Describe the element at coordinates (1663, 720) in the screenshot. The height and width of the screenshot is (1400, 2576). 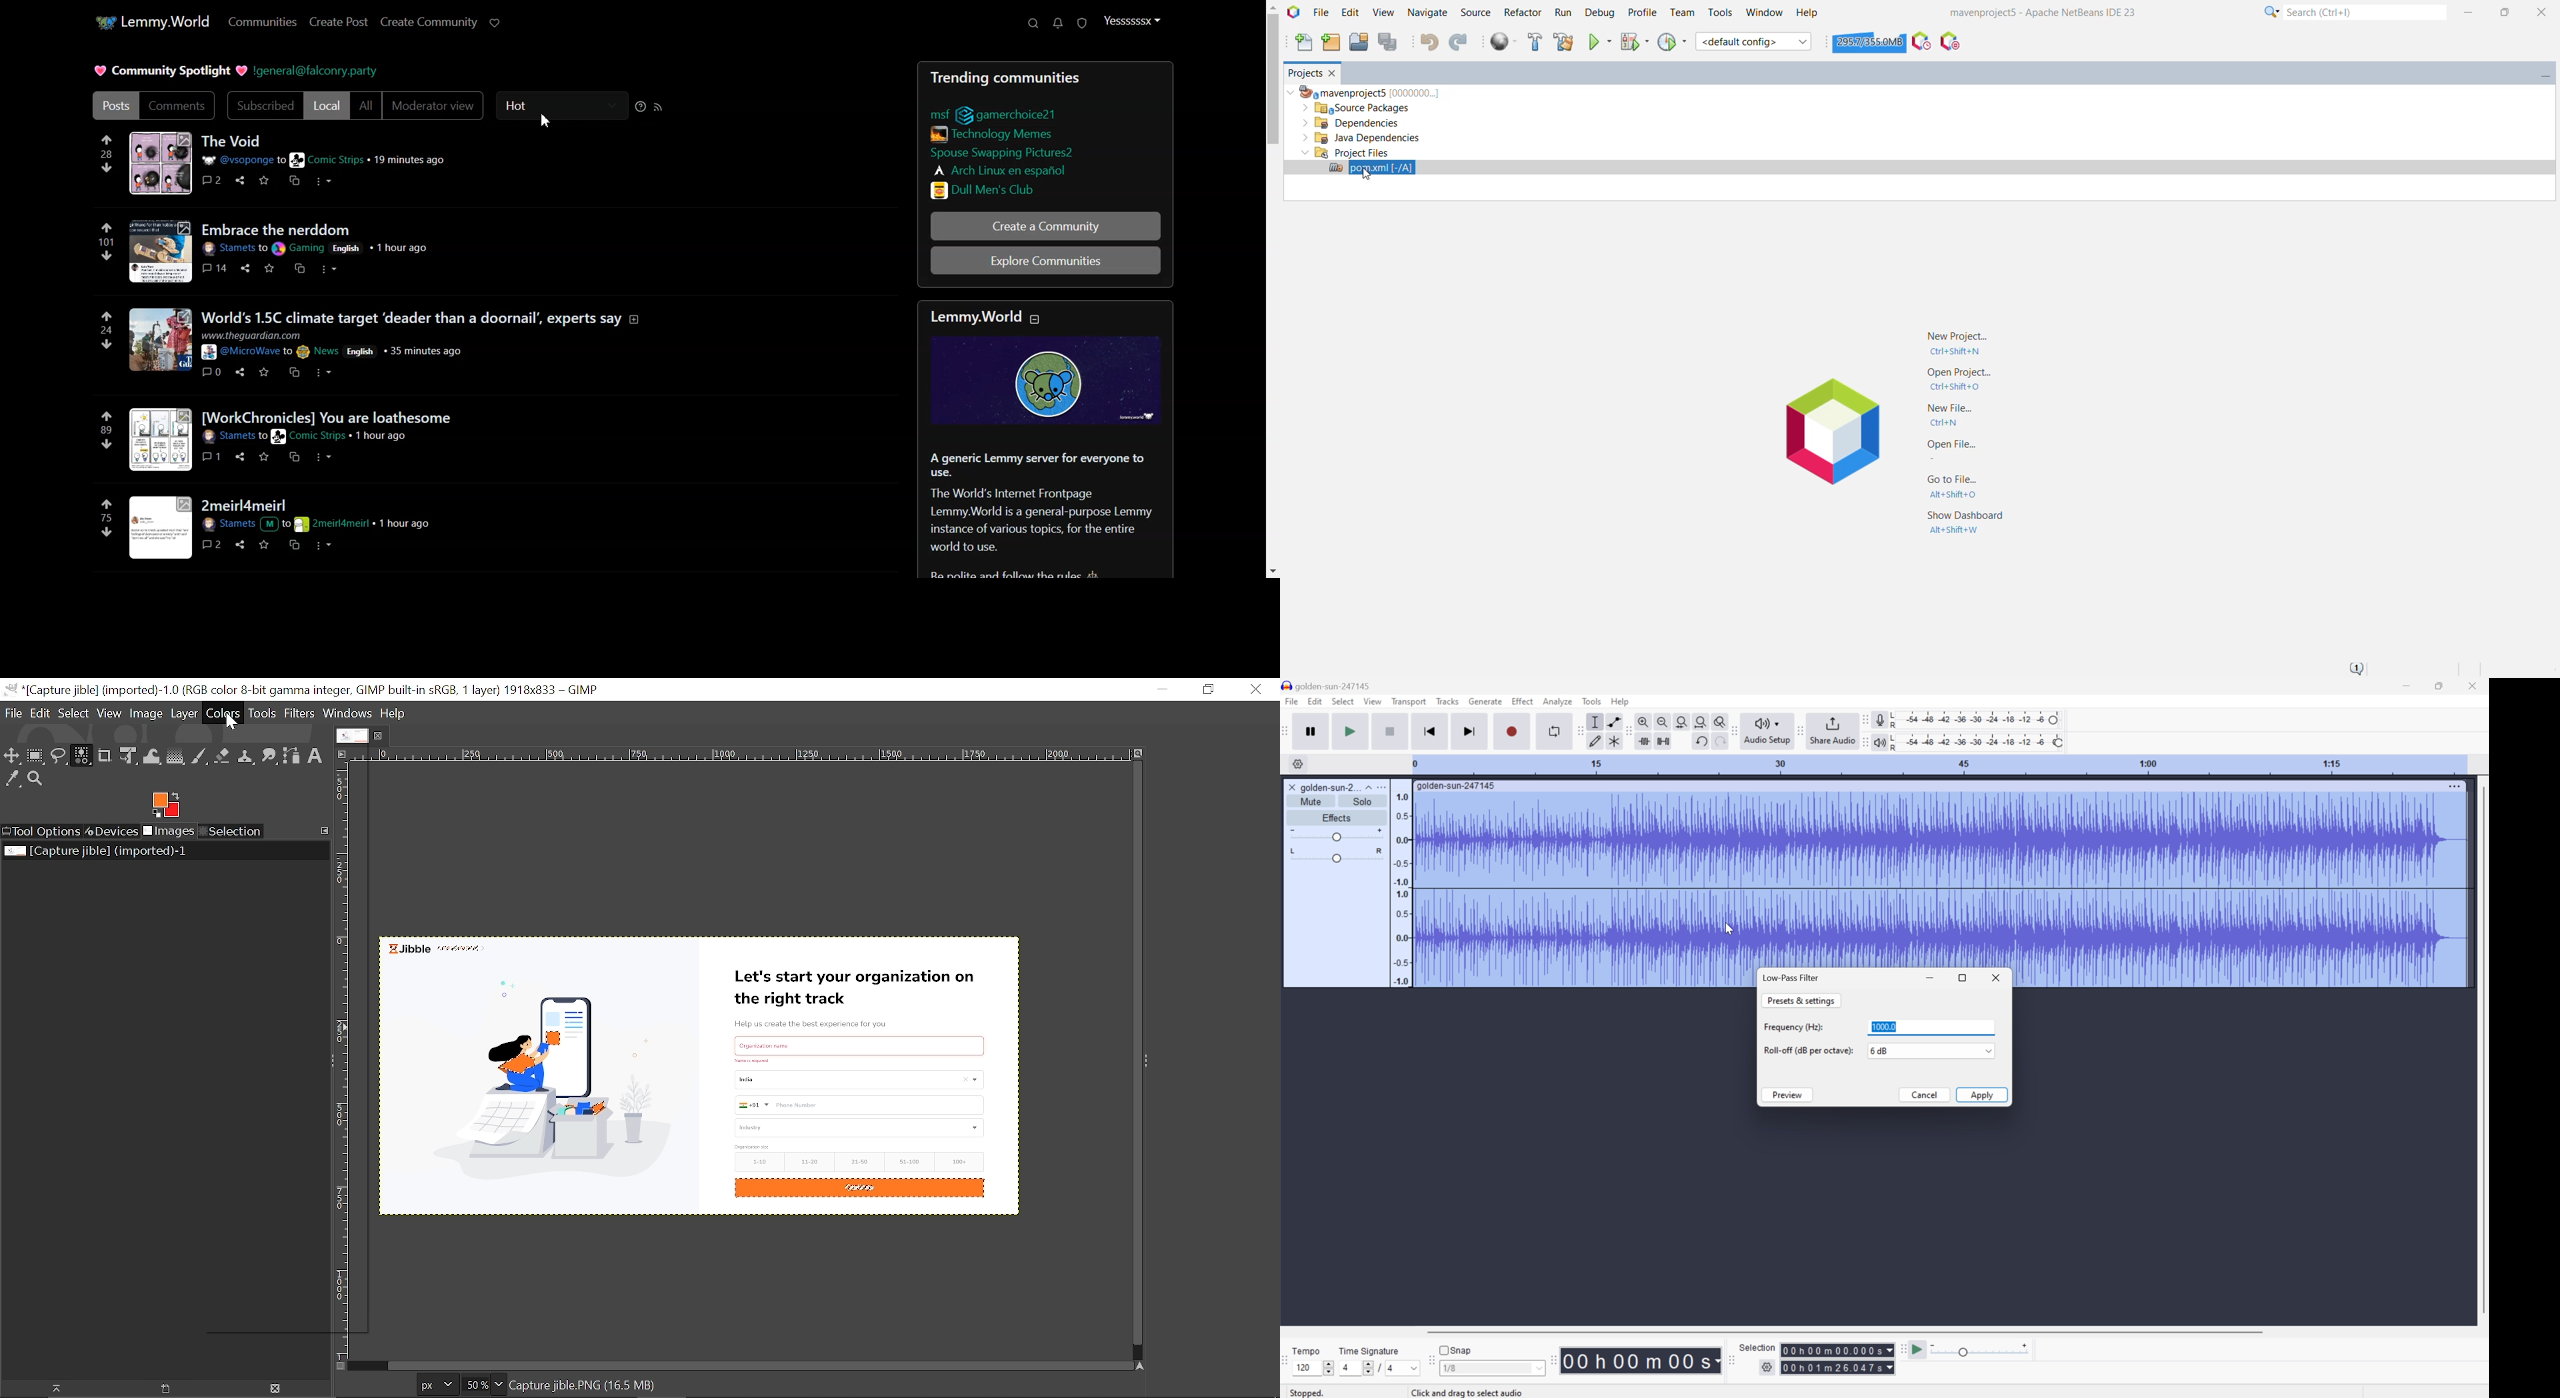
I see `Zoom out` at that location.